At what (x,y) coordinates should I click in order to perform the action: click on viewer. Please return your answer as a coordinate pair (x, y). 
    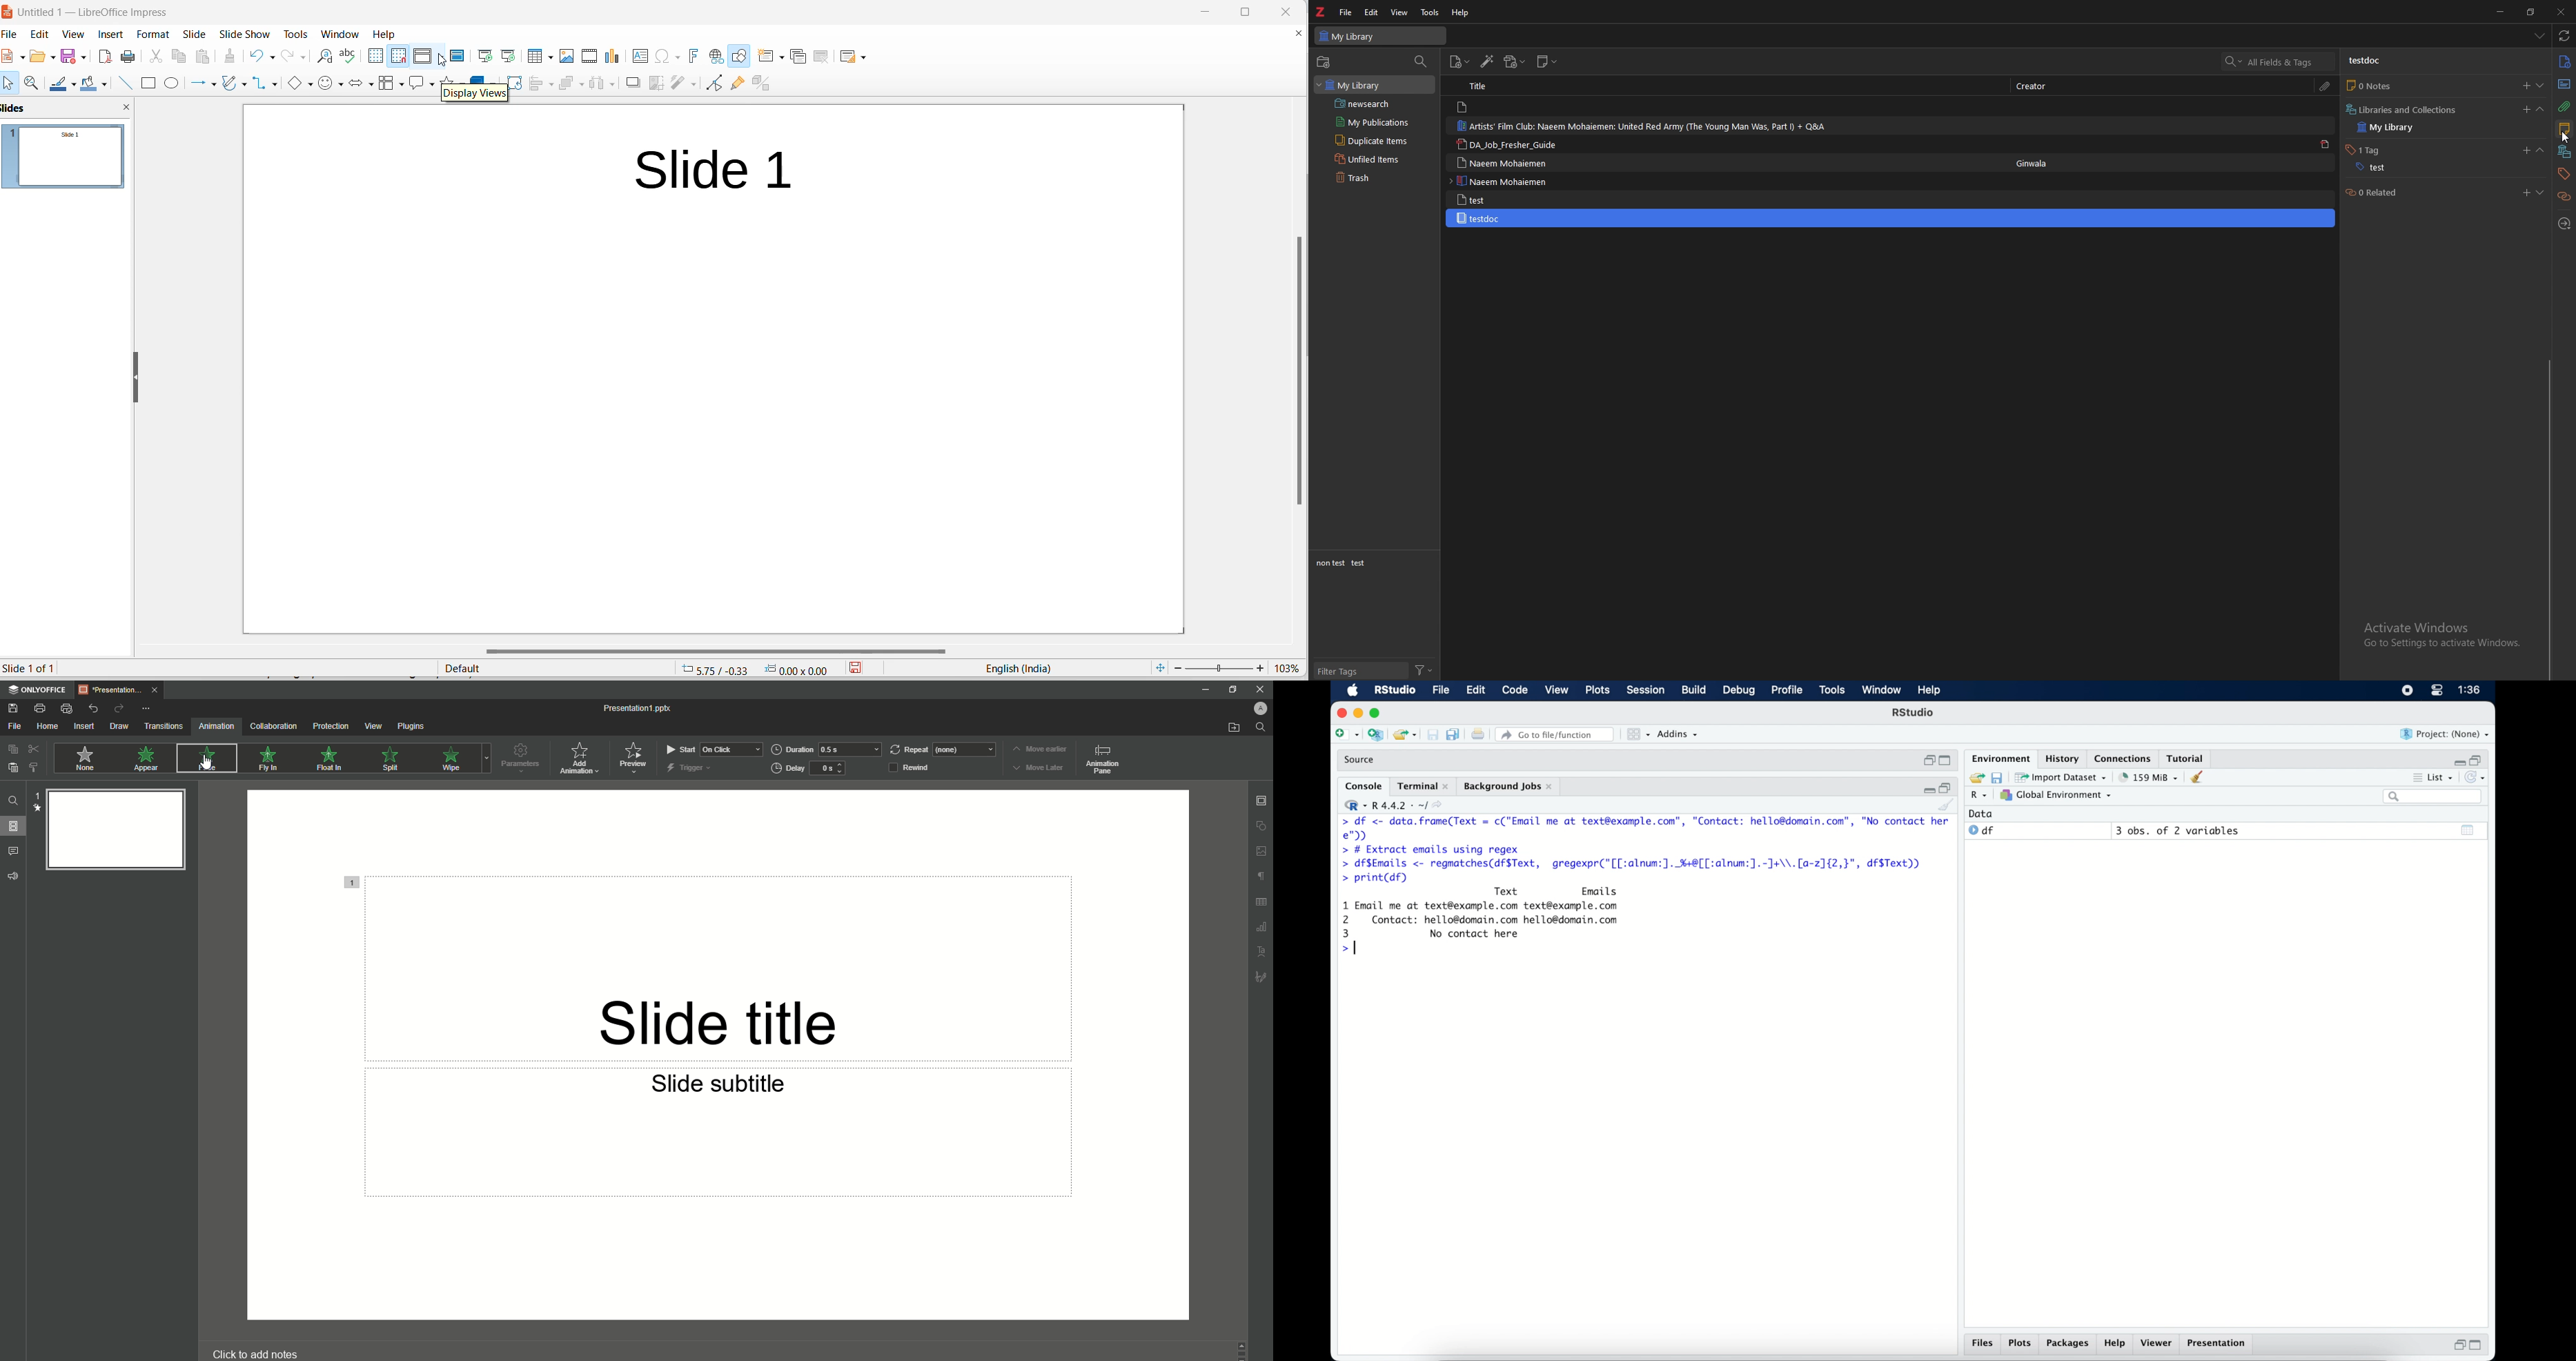
    Looking at the image, I should click on (2158, 1343).